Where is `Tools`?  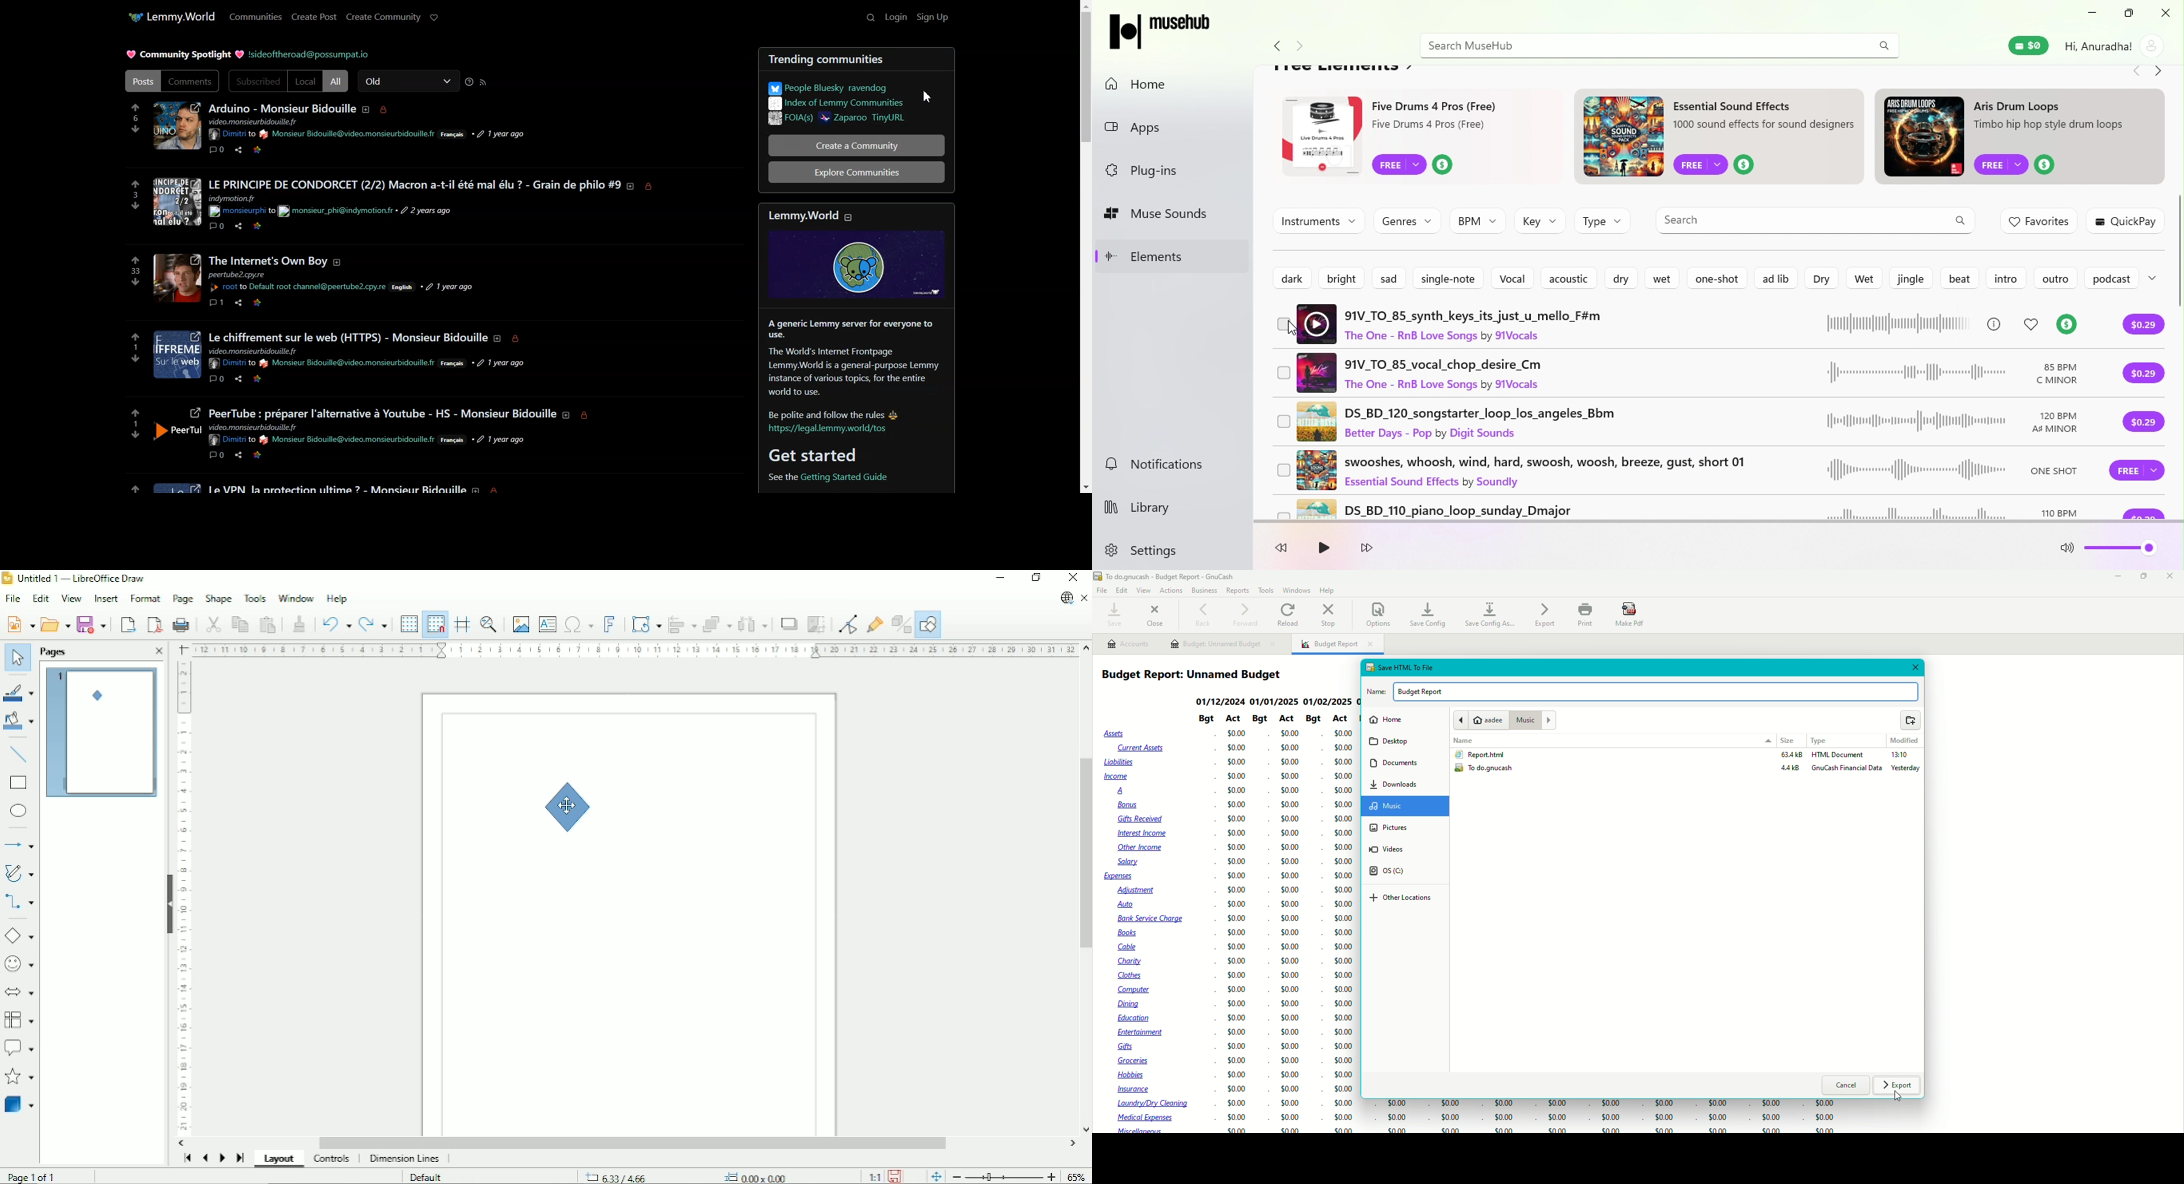
Tools is located at coordinates (255, 597).